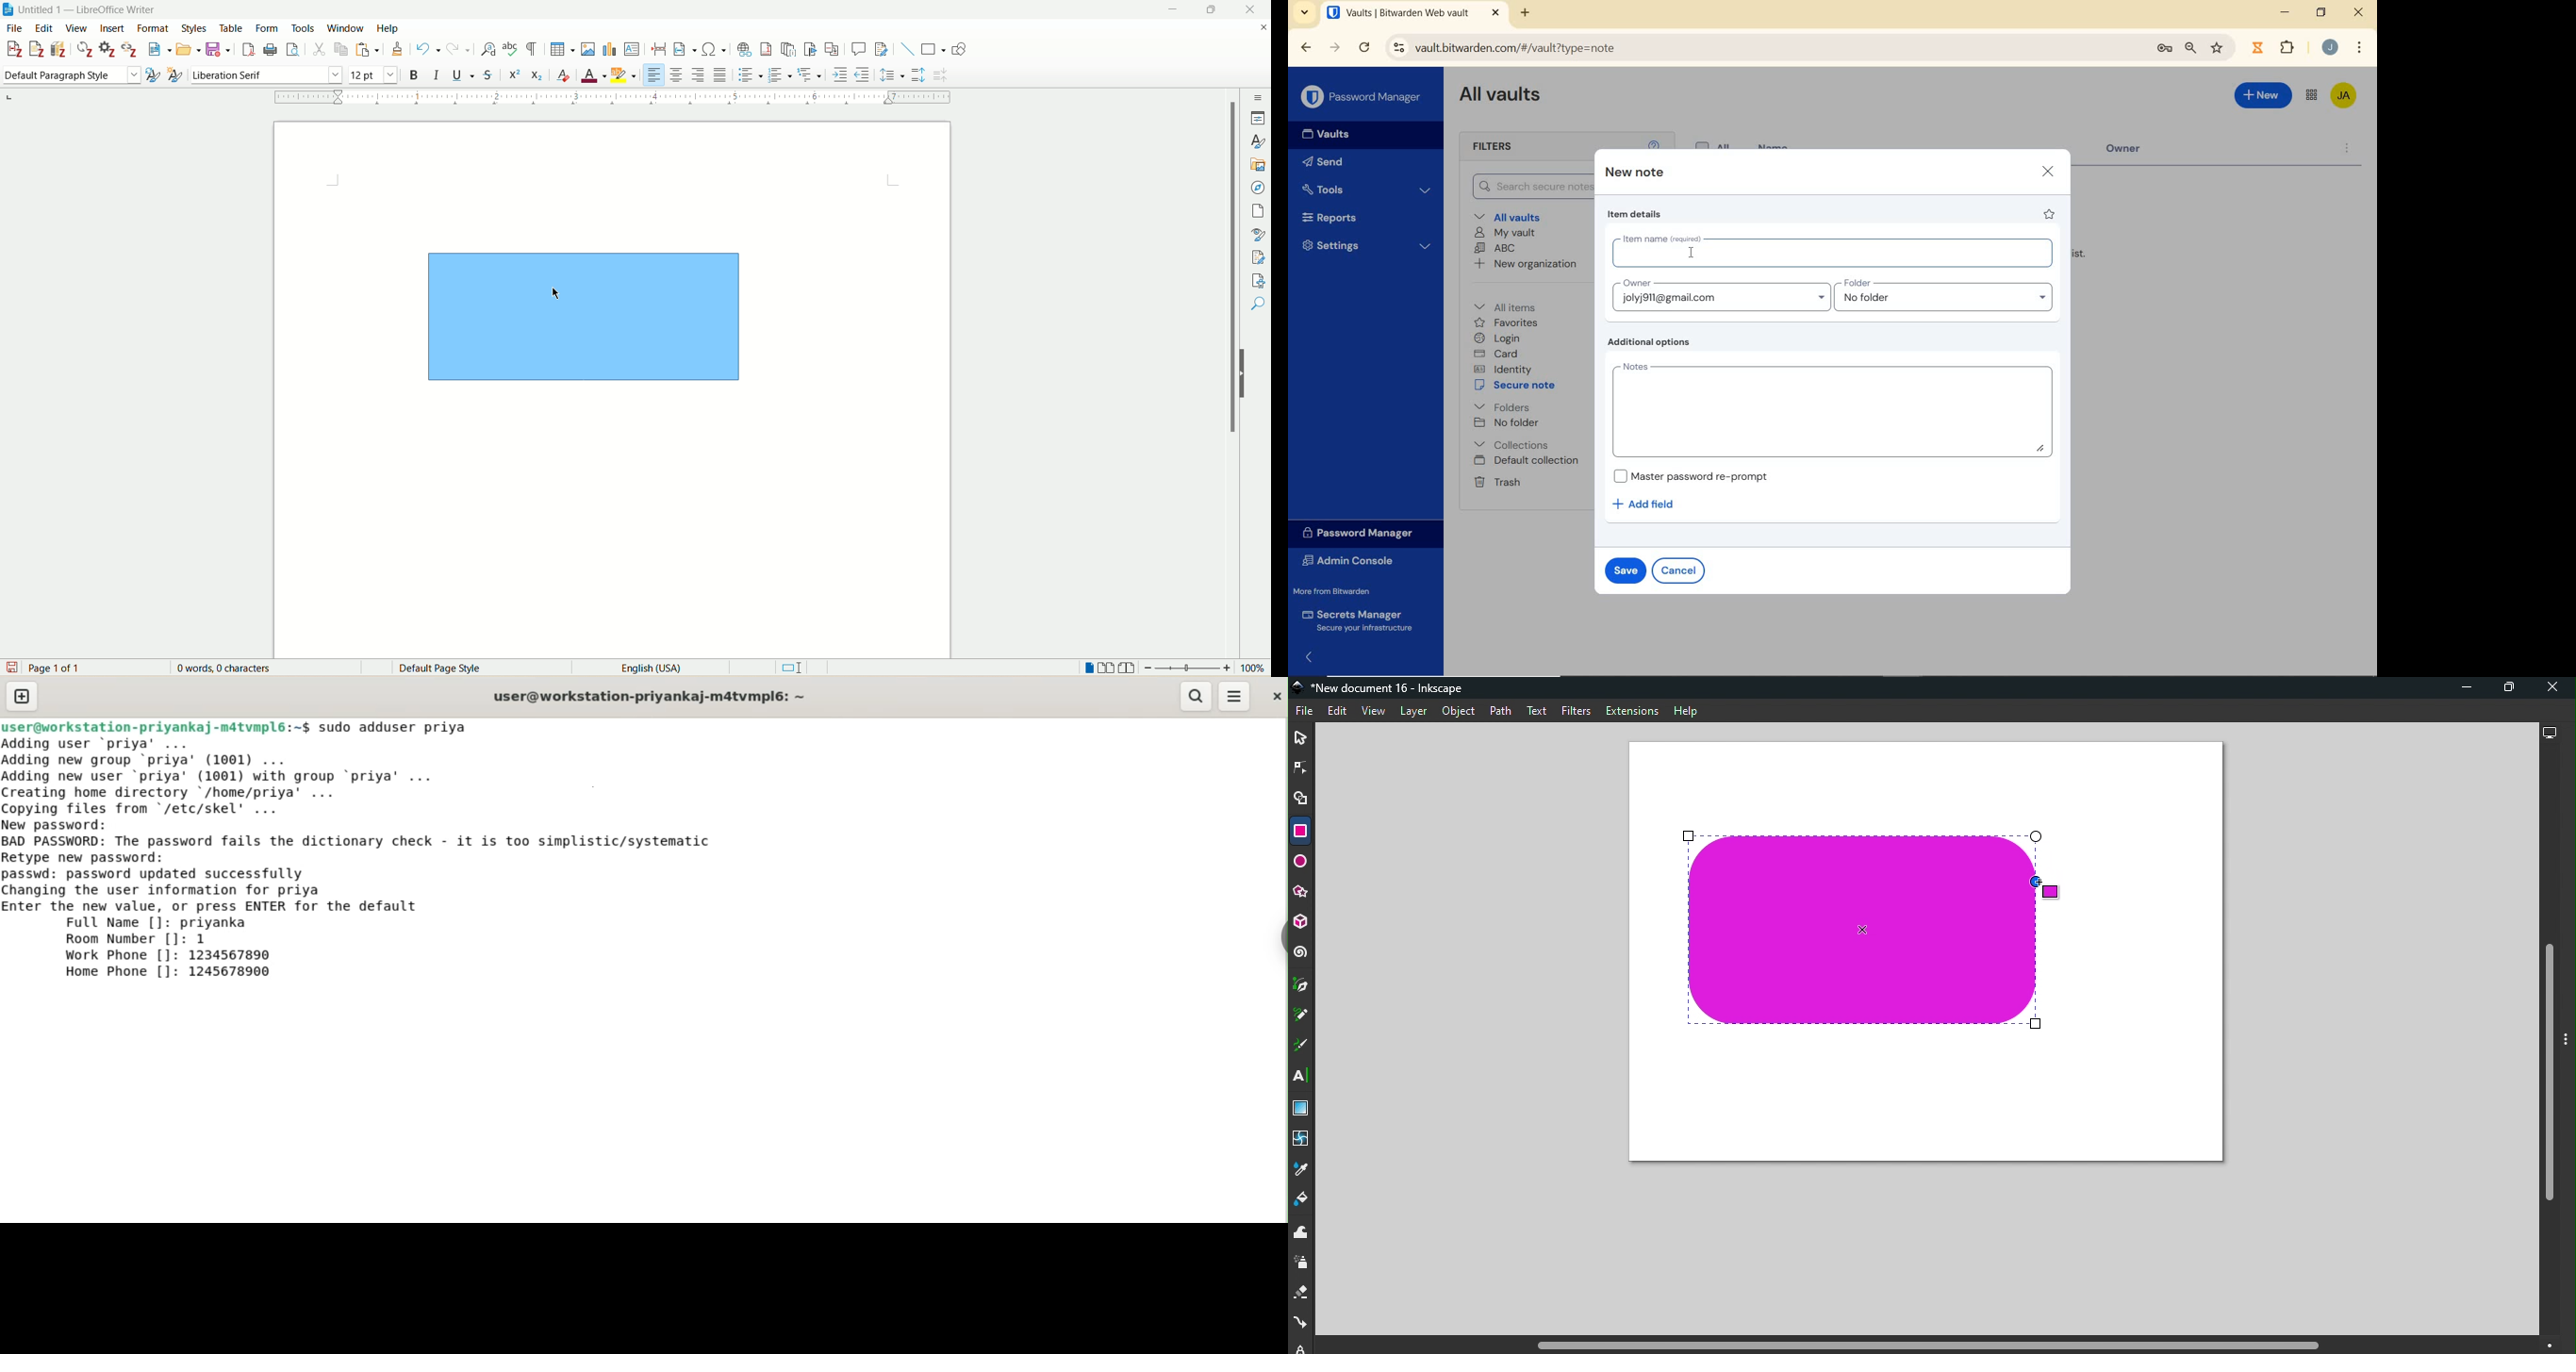 Image resolution: width=2576 pixels, height=1372 pixels. Describe the element at coordinates (535, 51) in the screenshot. I see `mark formatting` at that location.